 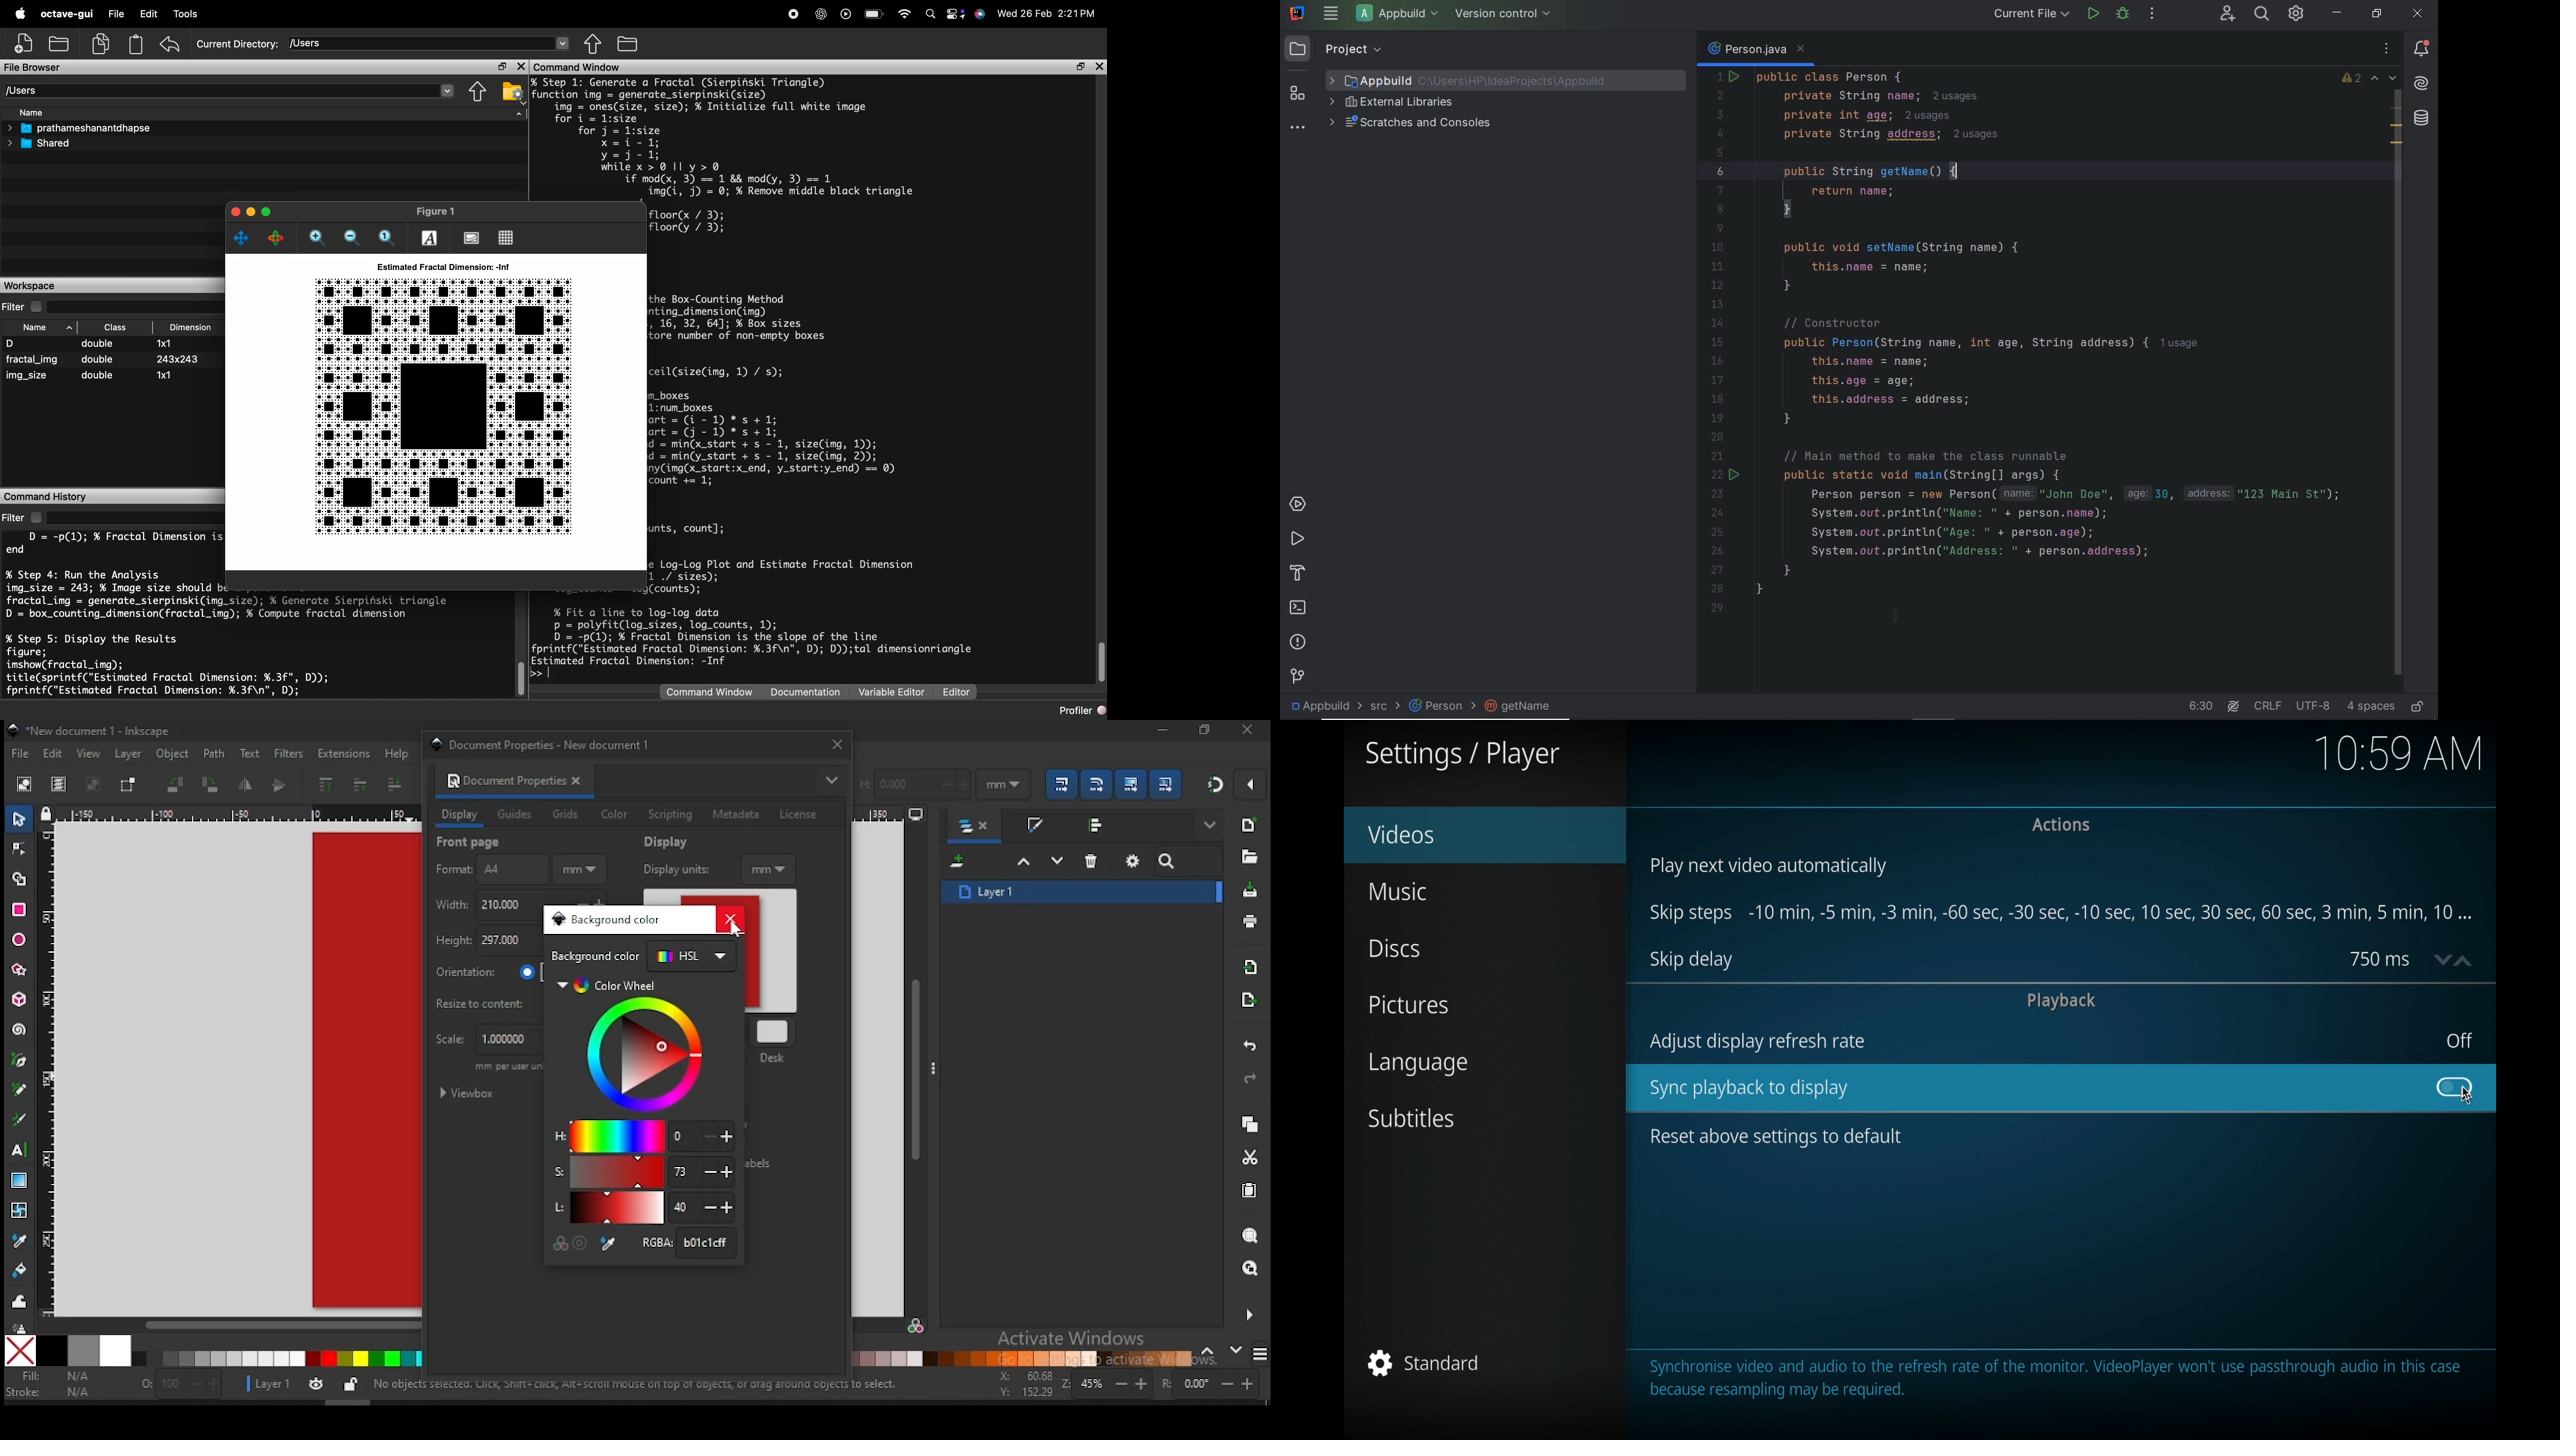 I want to click on undo, so click(x=169, y=46).